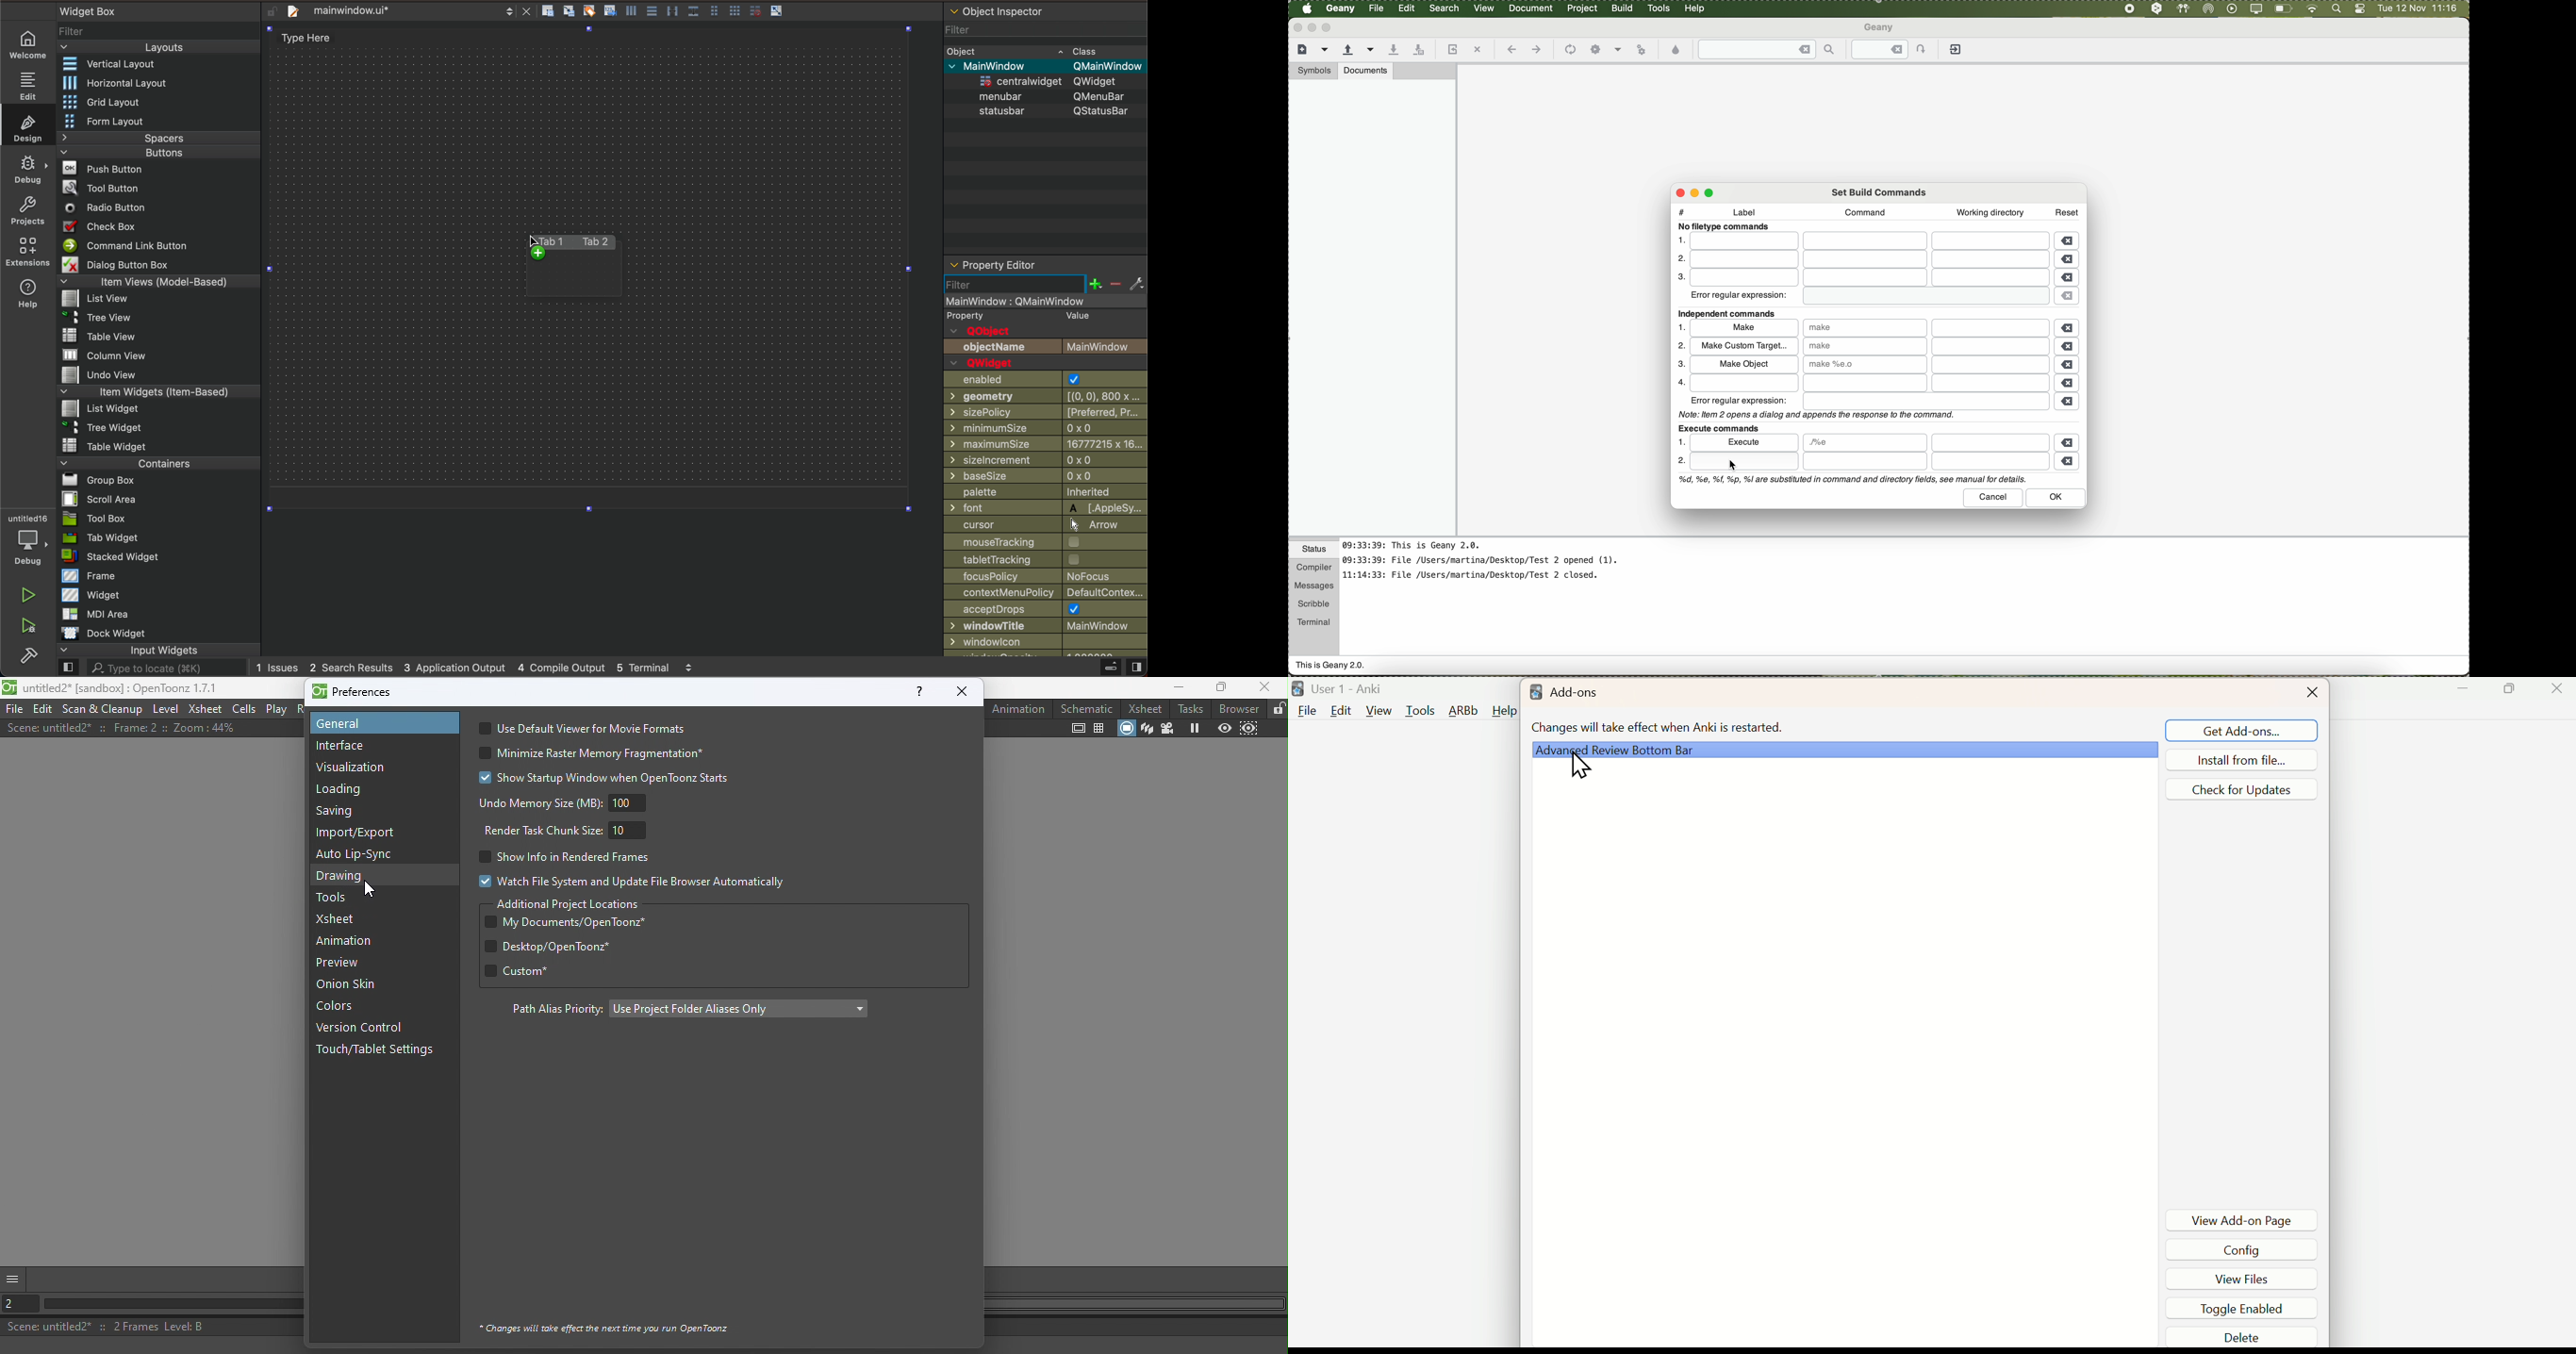 Image resolution: width=2576 pixels, height=1372 pixels. Describe the element at coordinates (1045, 525) in the screenshot. I see `cursor` at that location.